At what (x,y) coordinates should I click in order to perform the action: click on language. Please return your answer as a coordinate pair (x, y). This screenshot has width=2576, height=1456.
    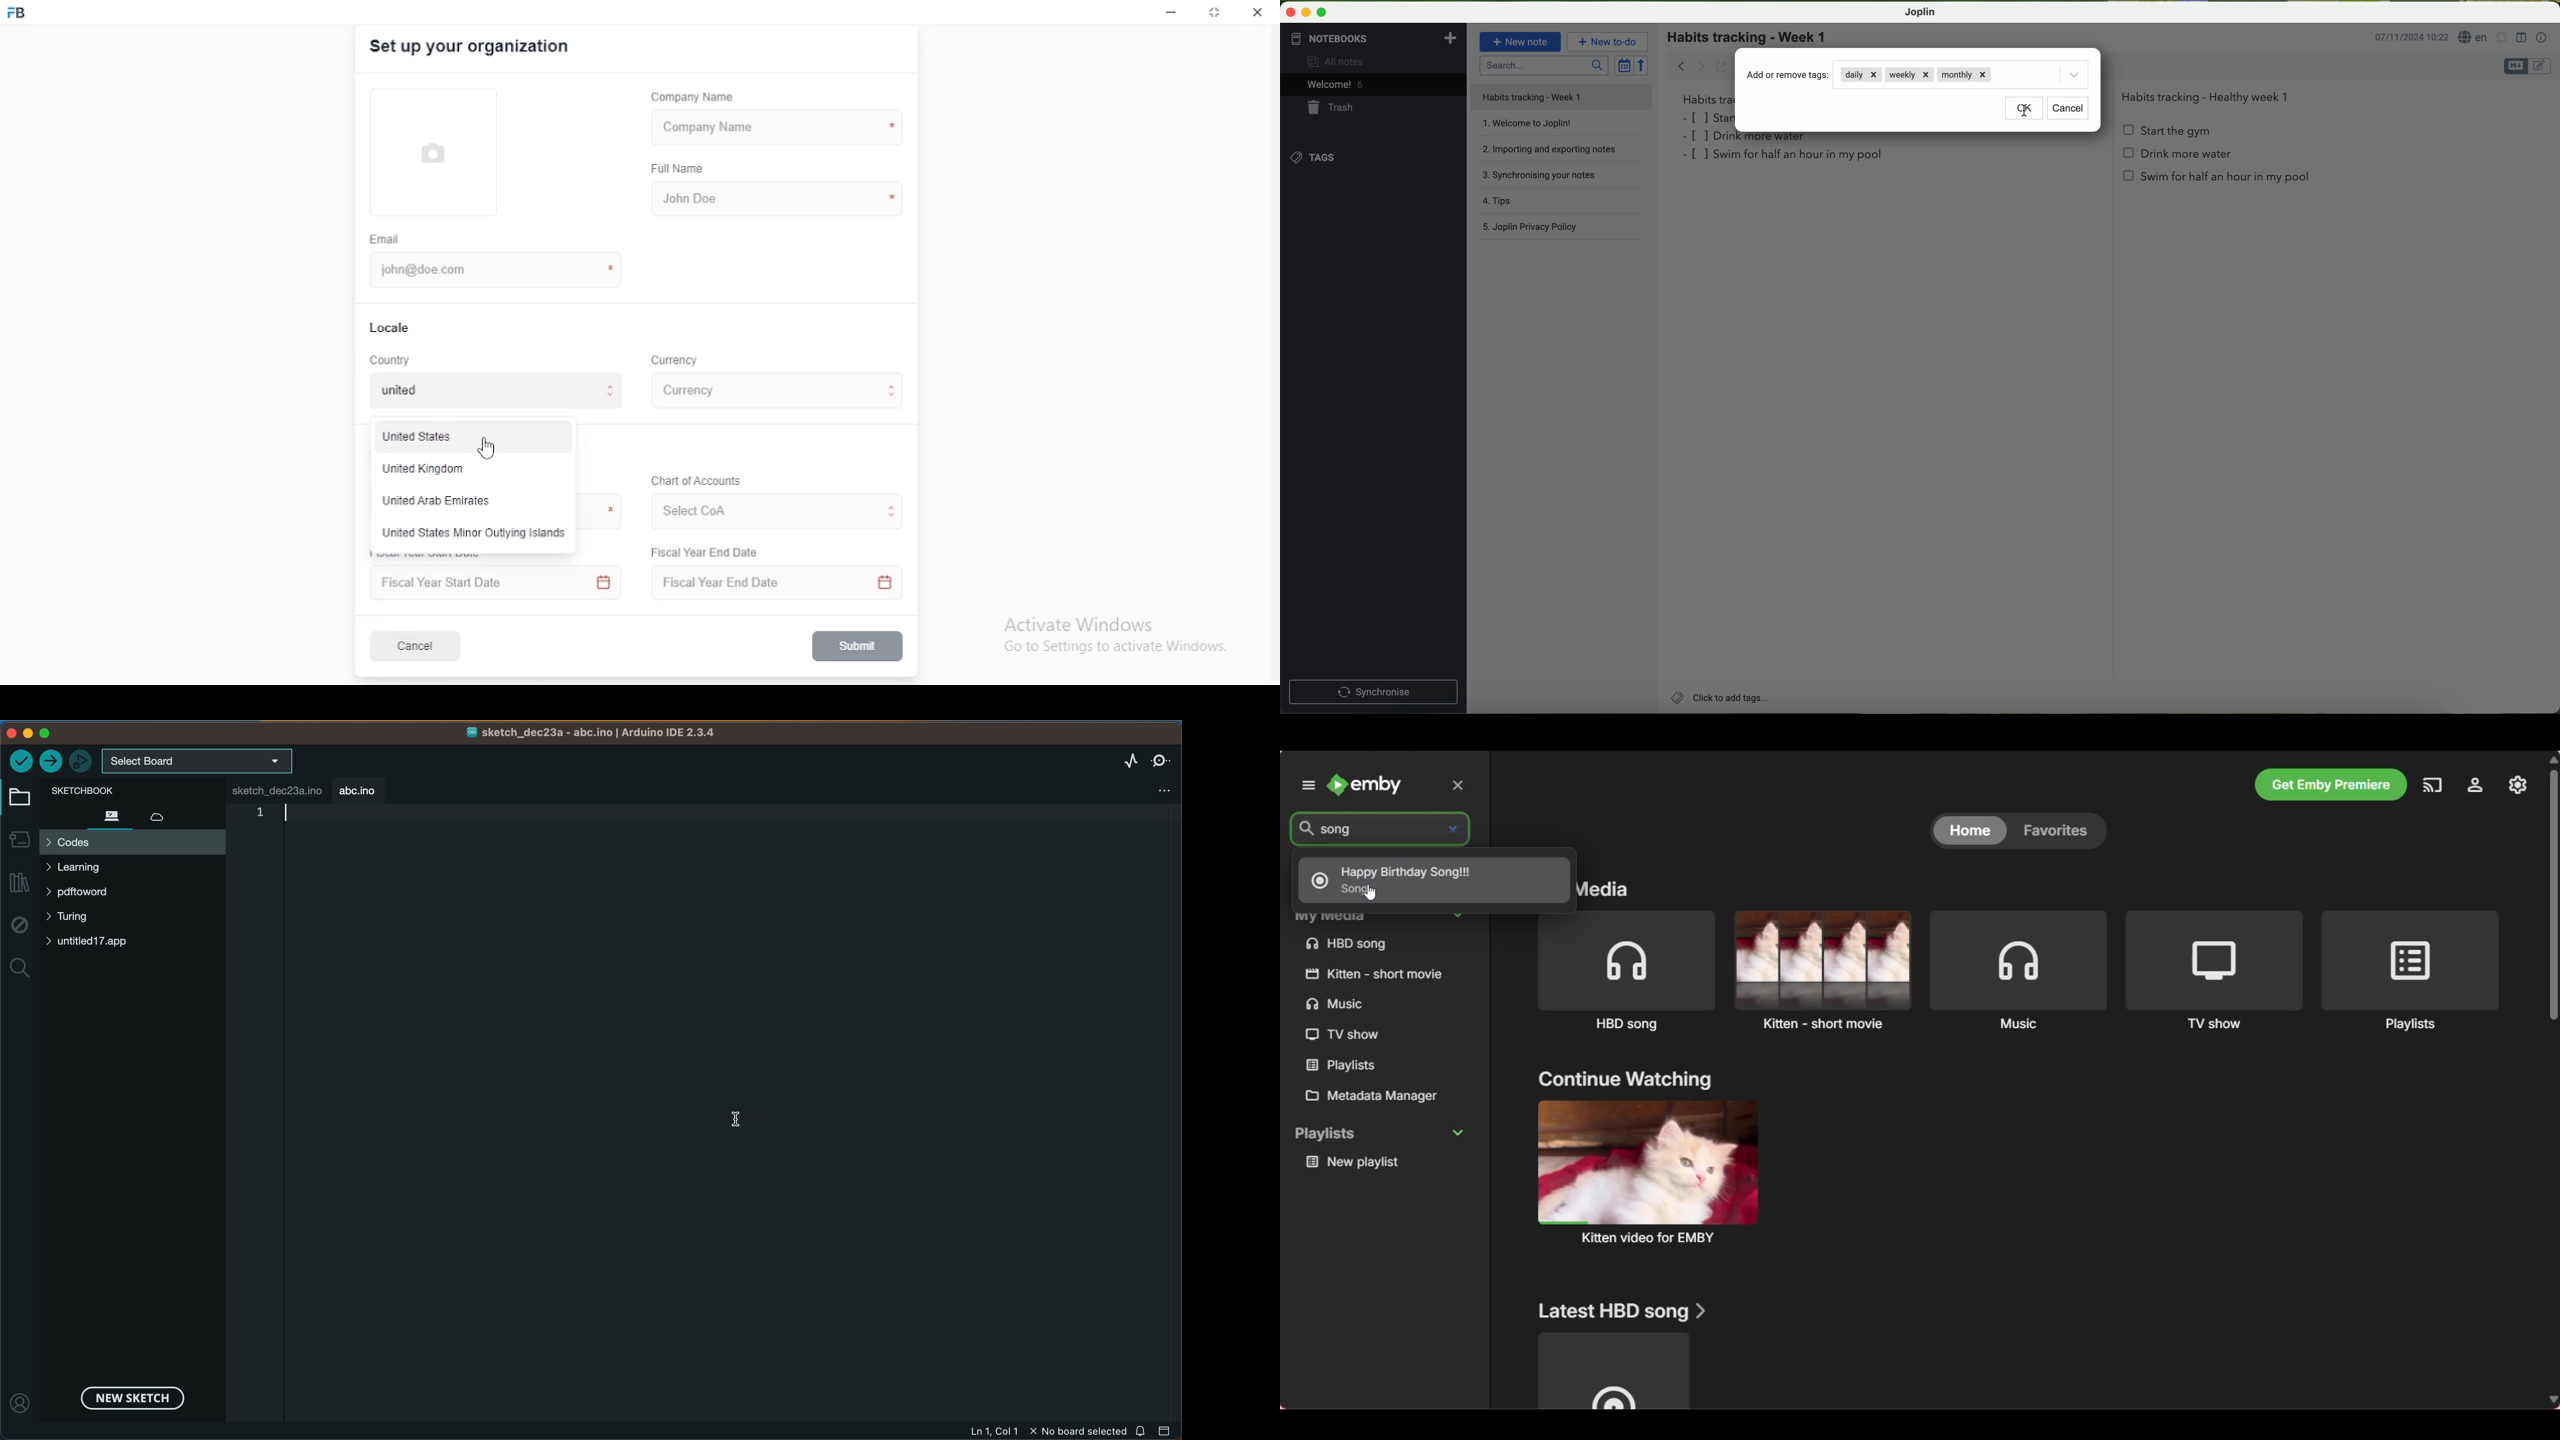
    Looking at the image, I should click on (2474, 37).